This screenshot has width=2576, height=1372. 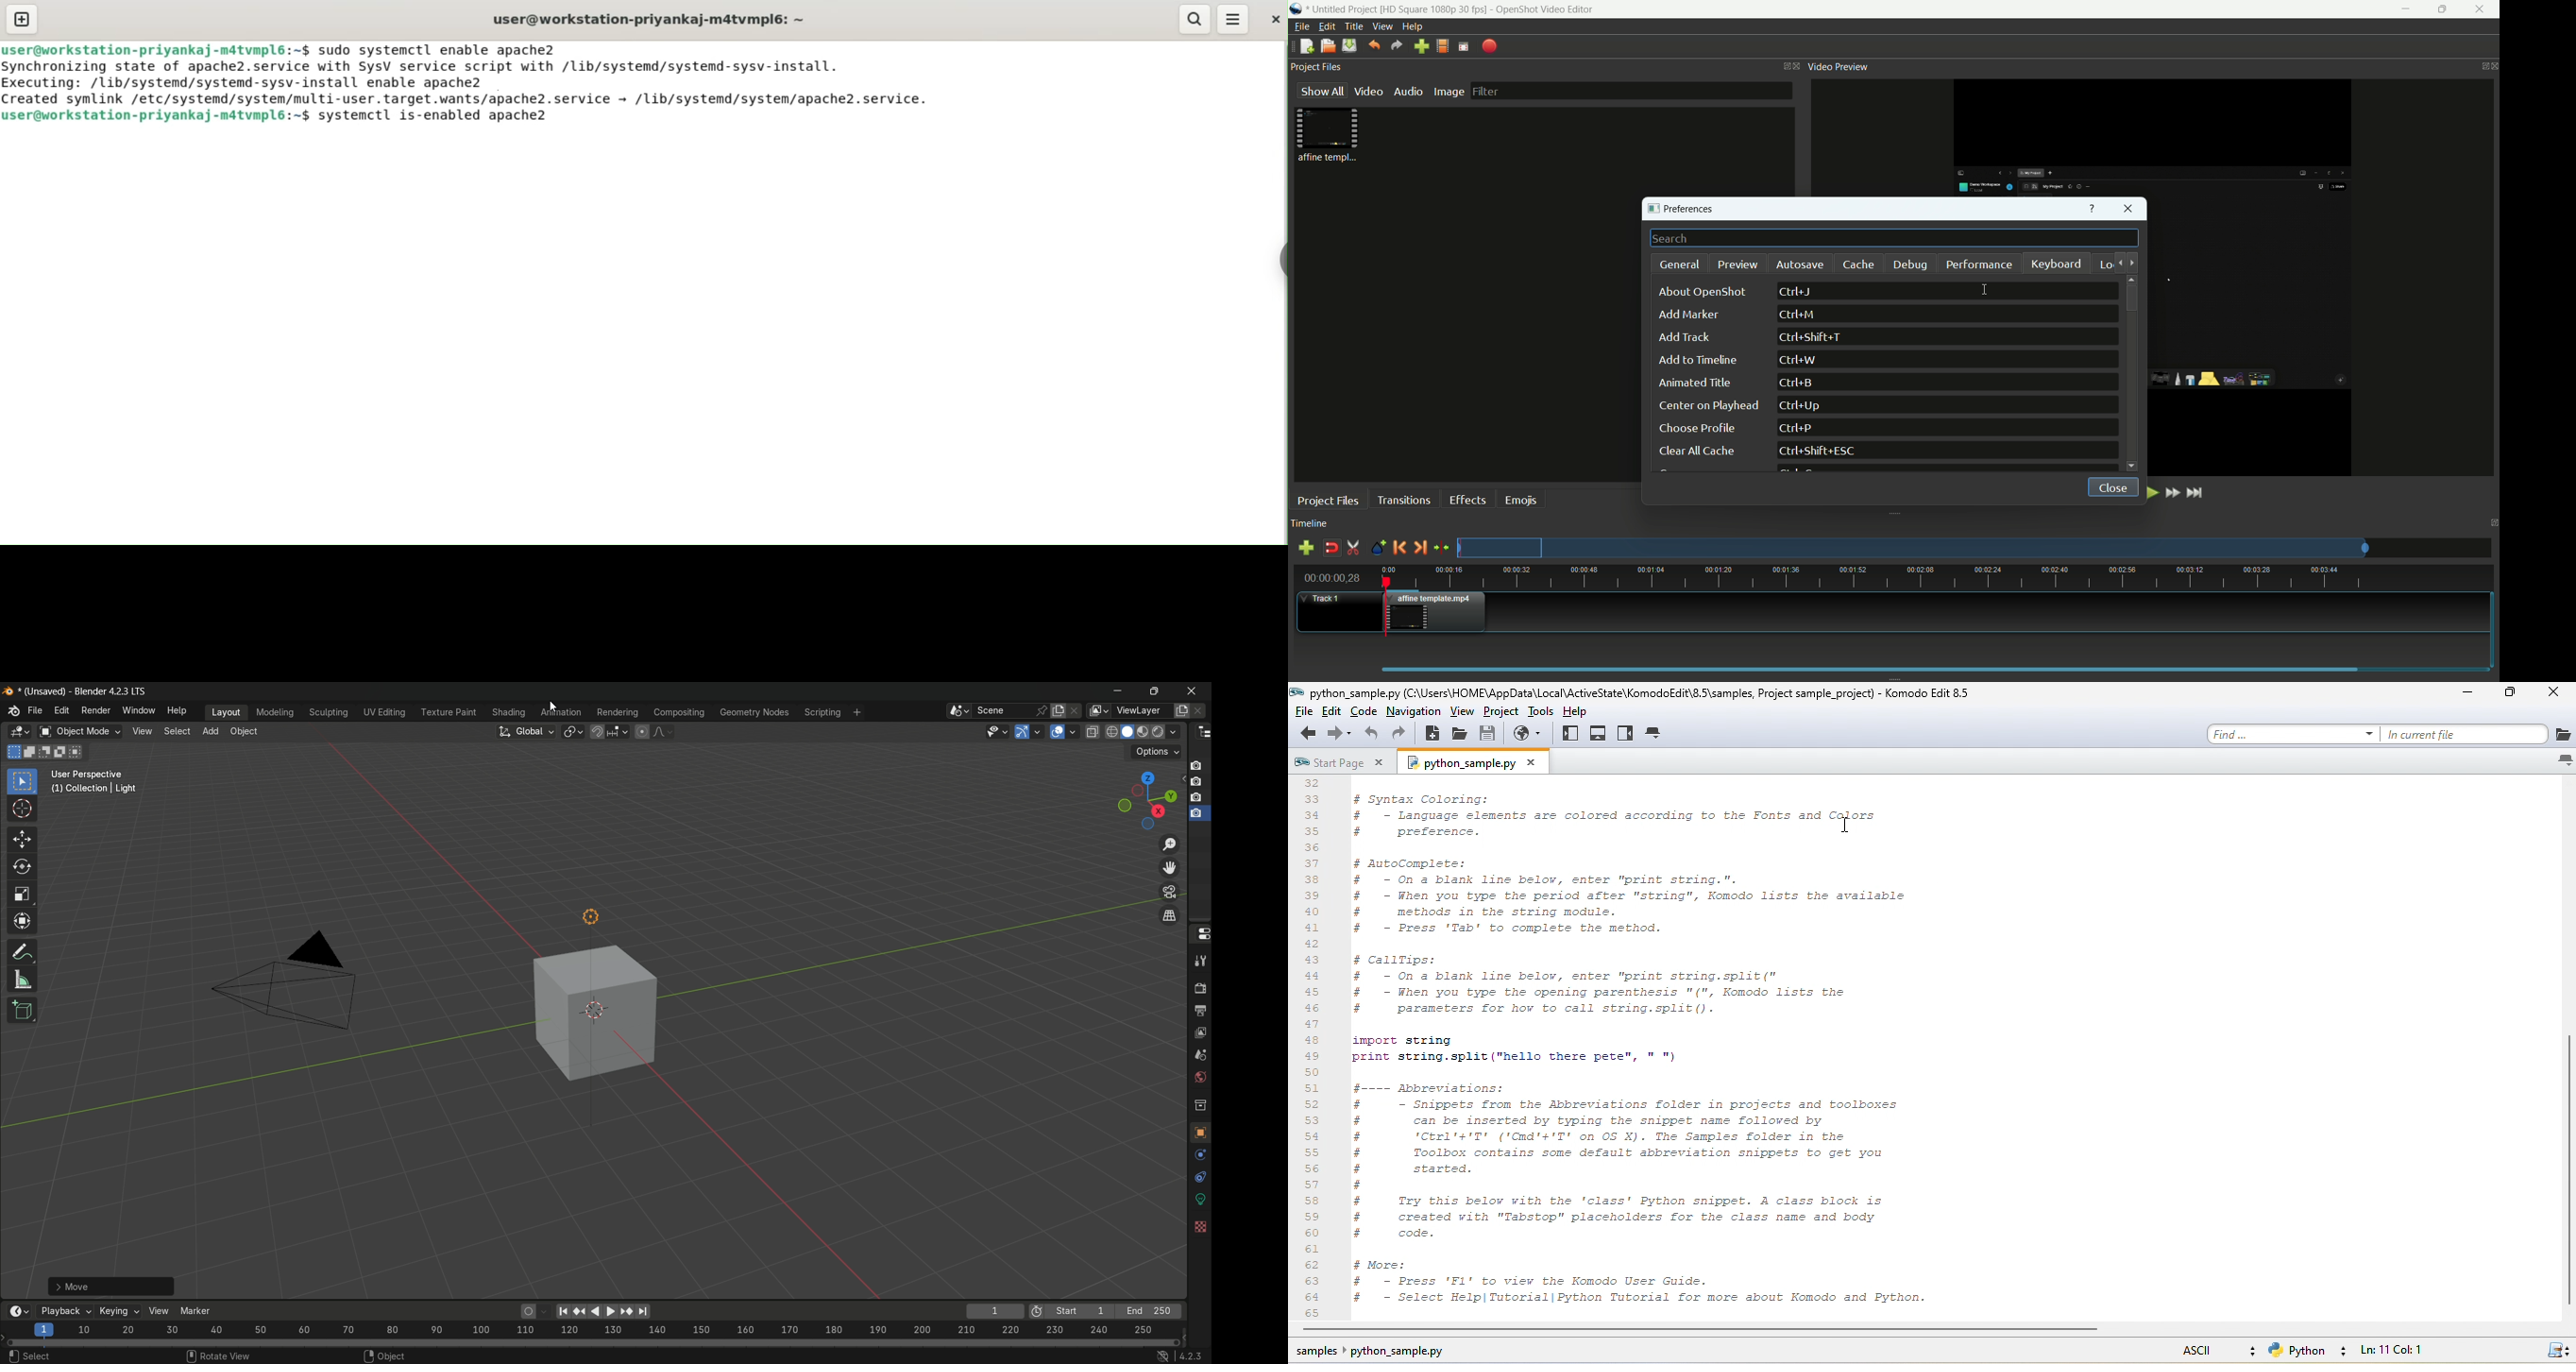 I want to click on close video preview, so click(x=2492, y=66).